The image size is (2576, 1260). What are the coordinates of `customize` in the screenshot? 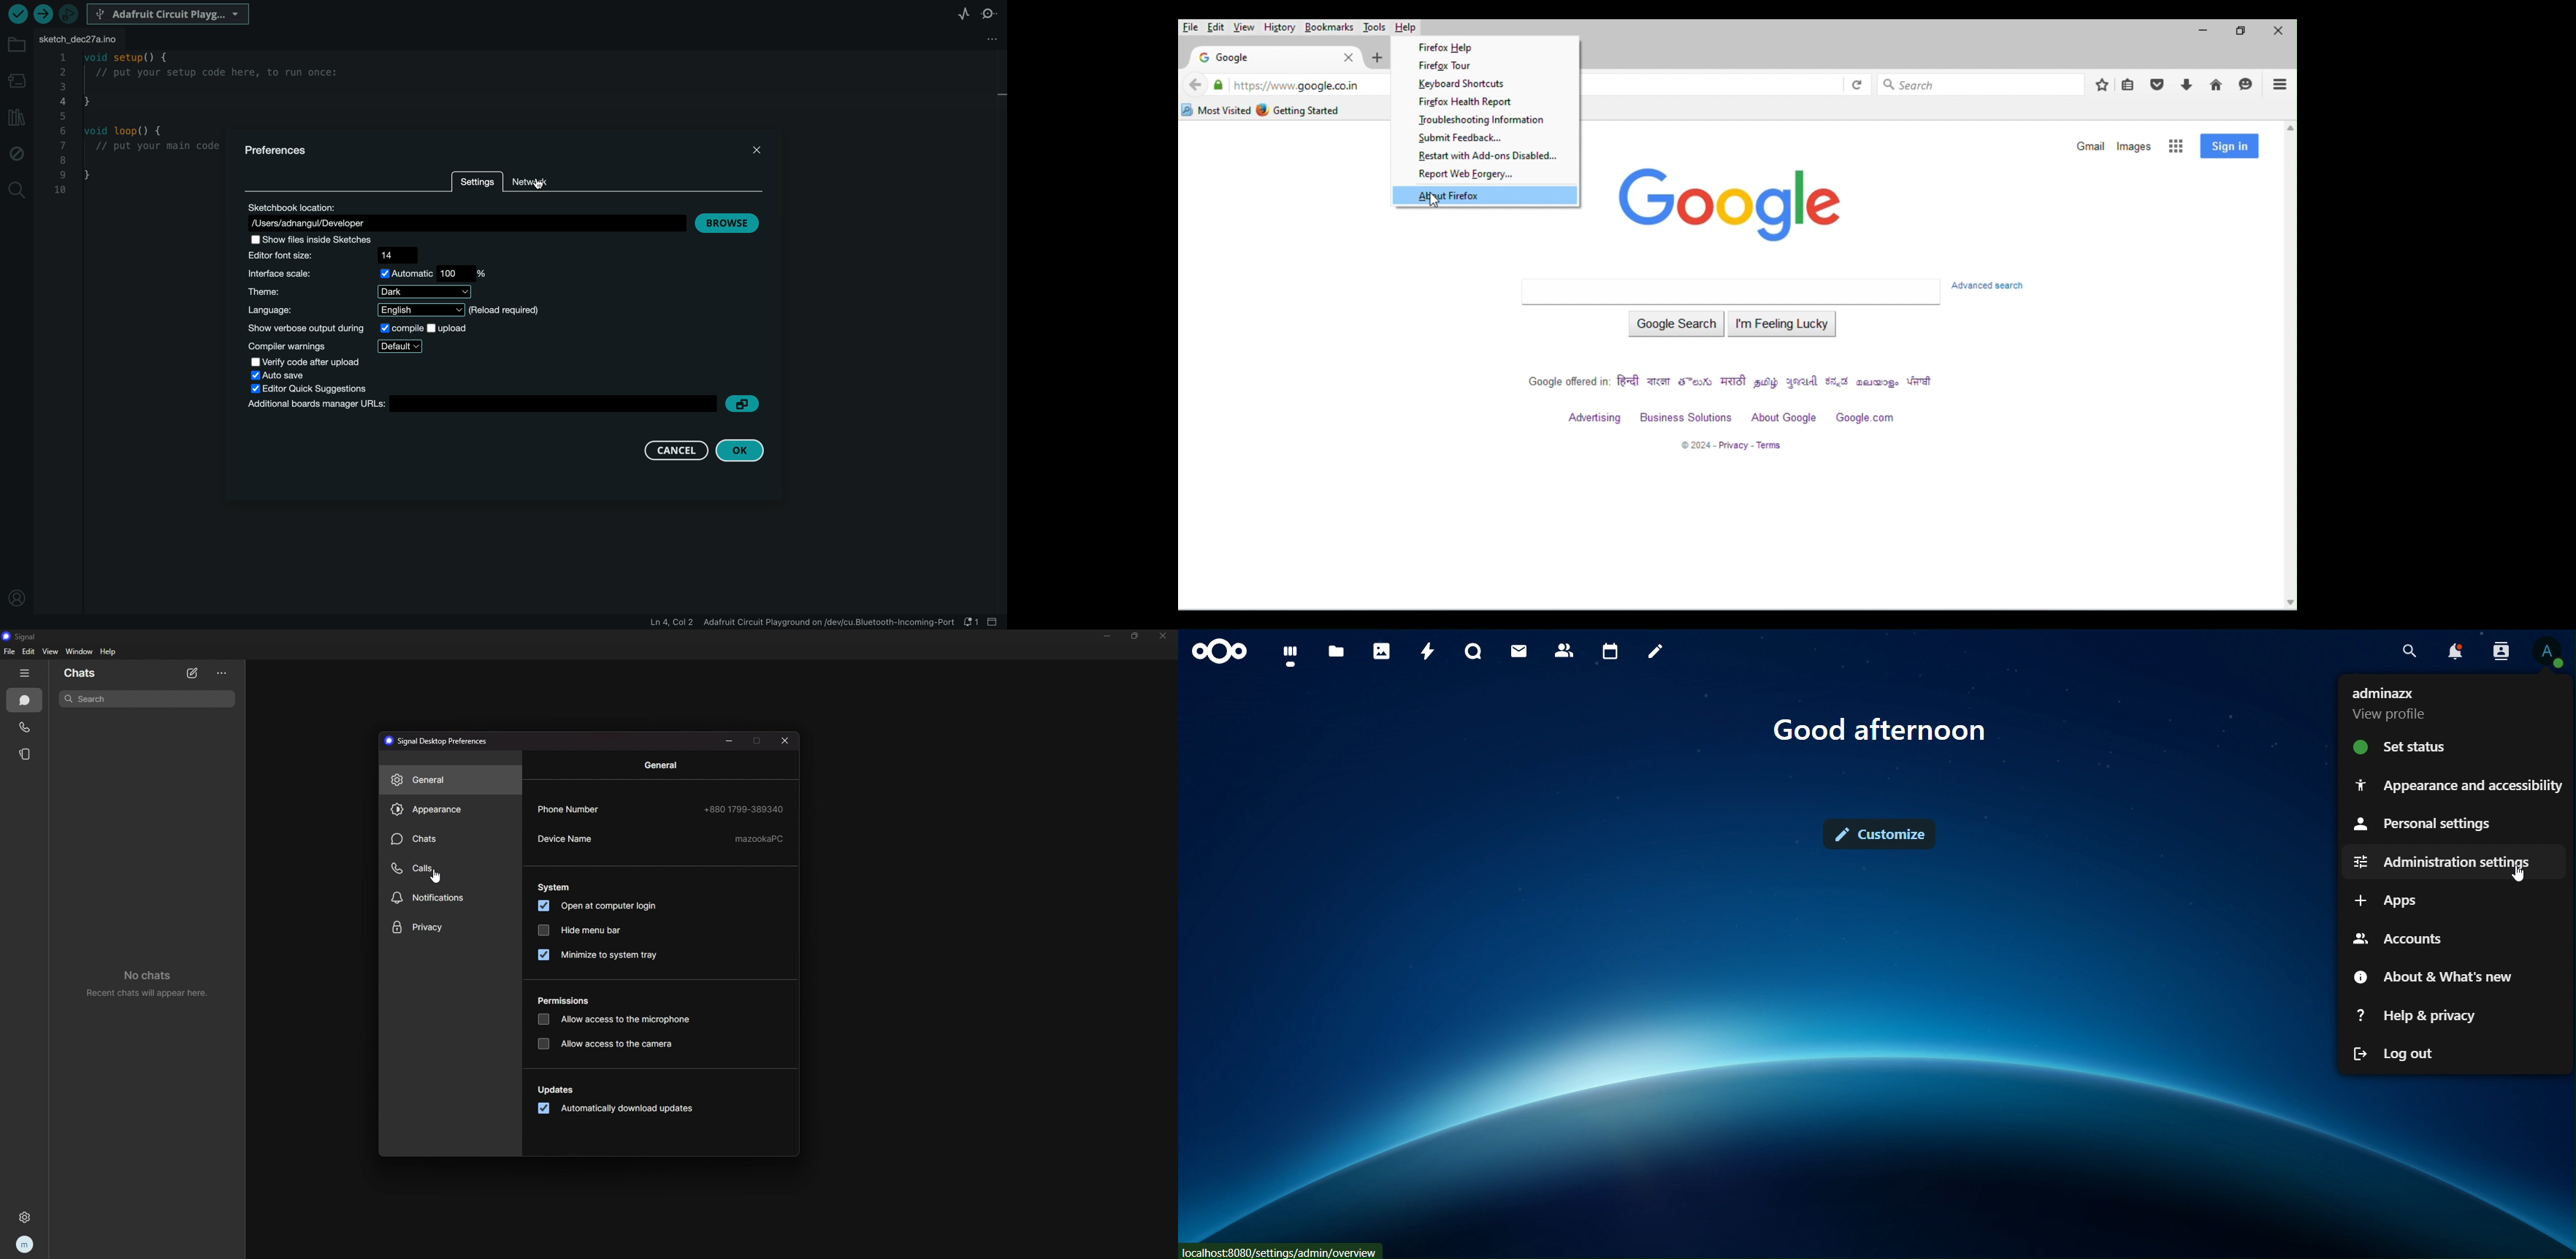 It's located at (1878, 833).